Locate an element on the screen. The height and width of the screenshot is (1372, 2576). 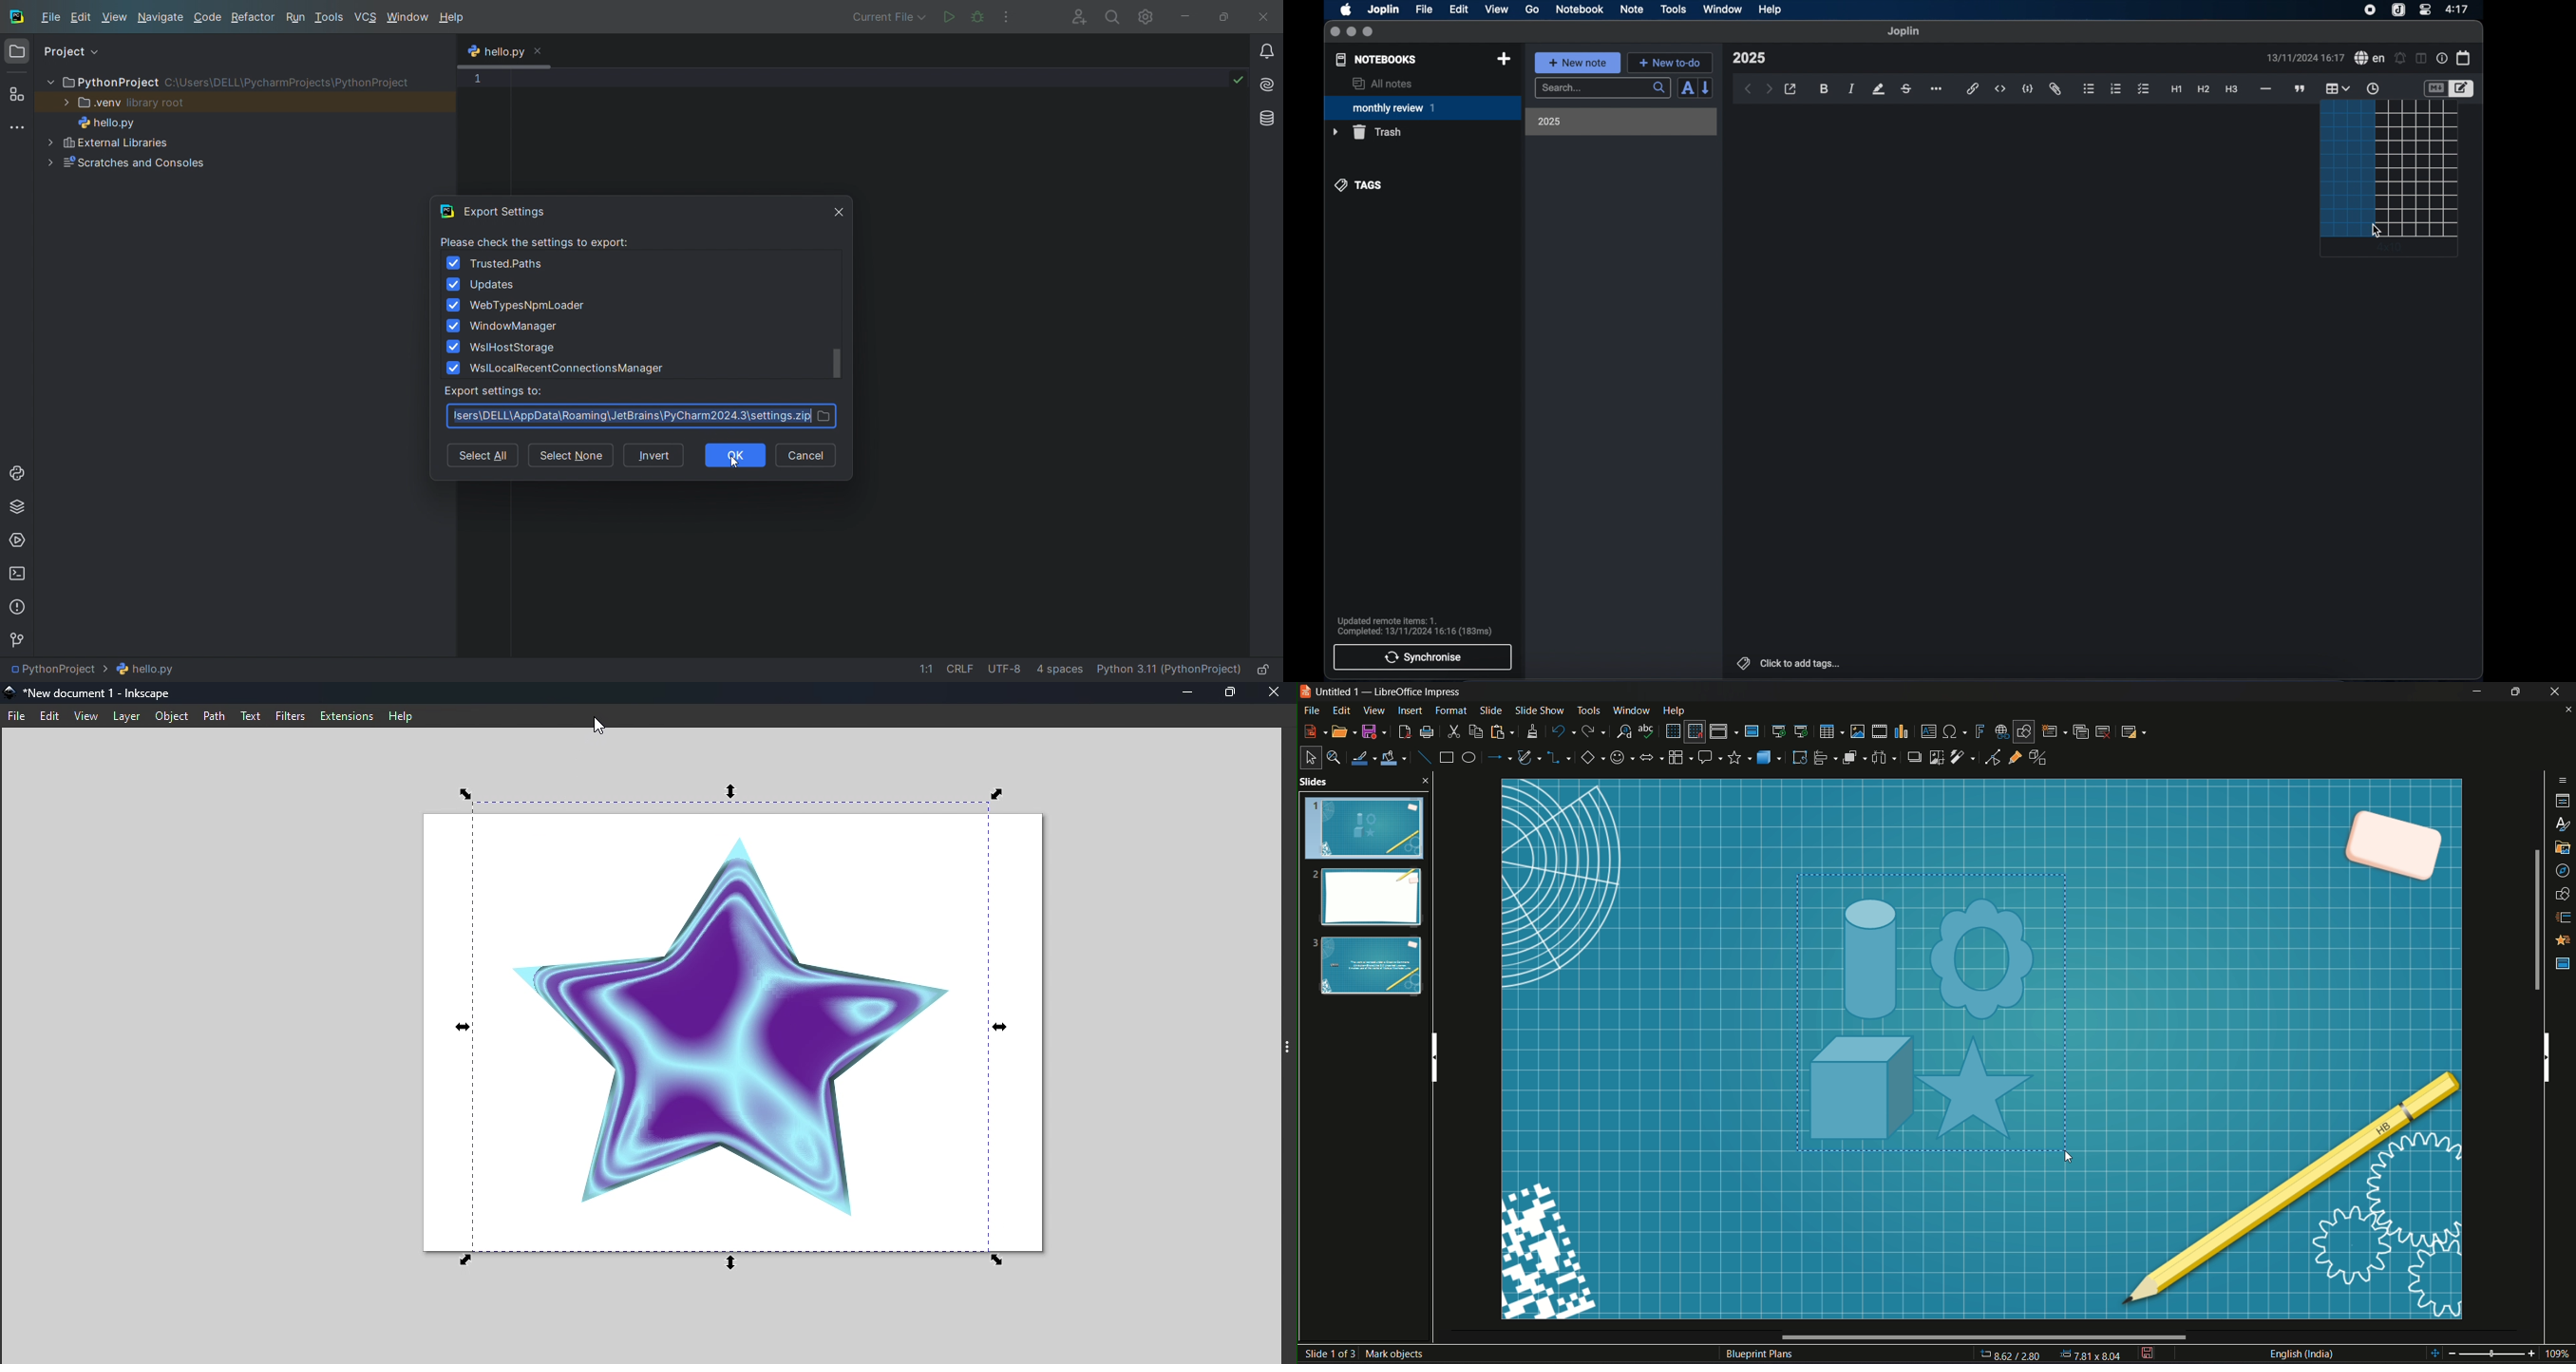
new is located at coordinates (1315, 730).